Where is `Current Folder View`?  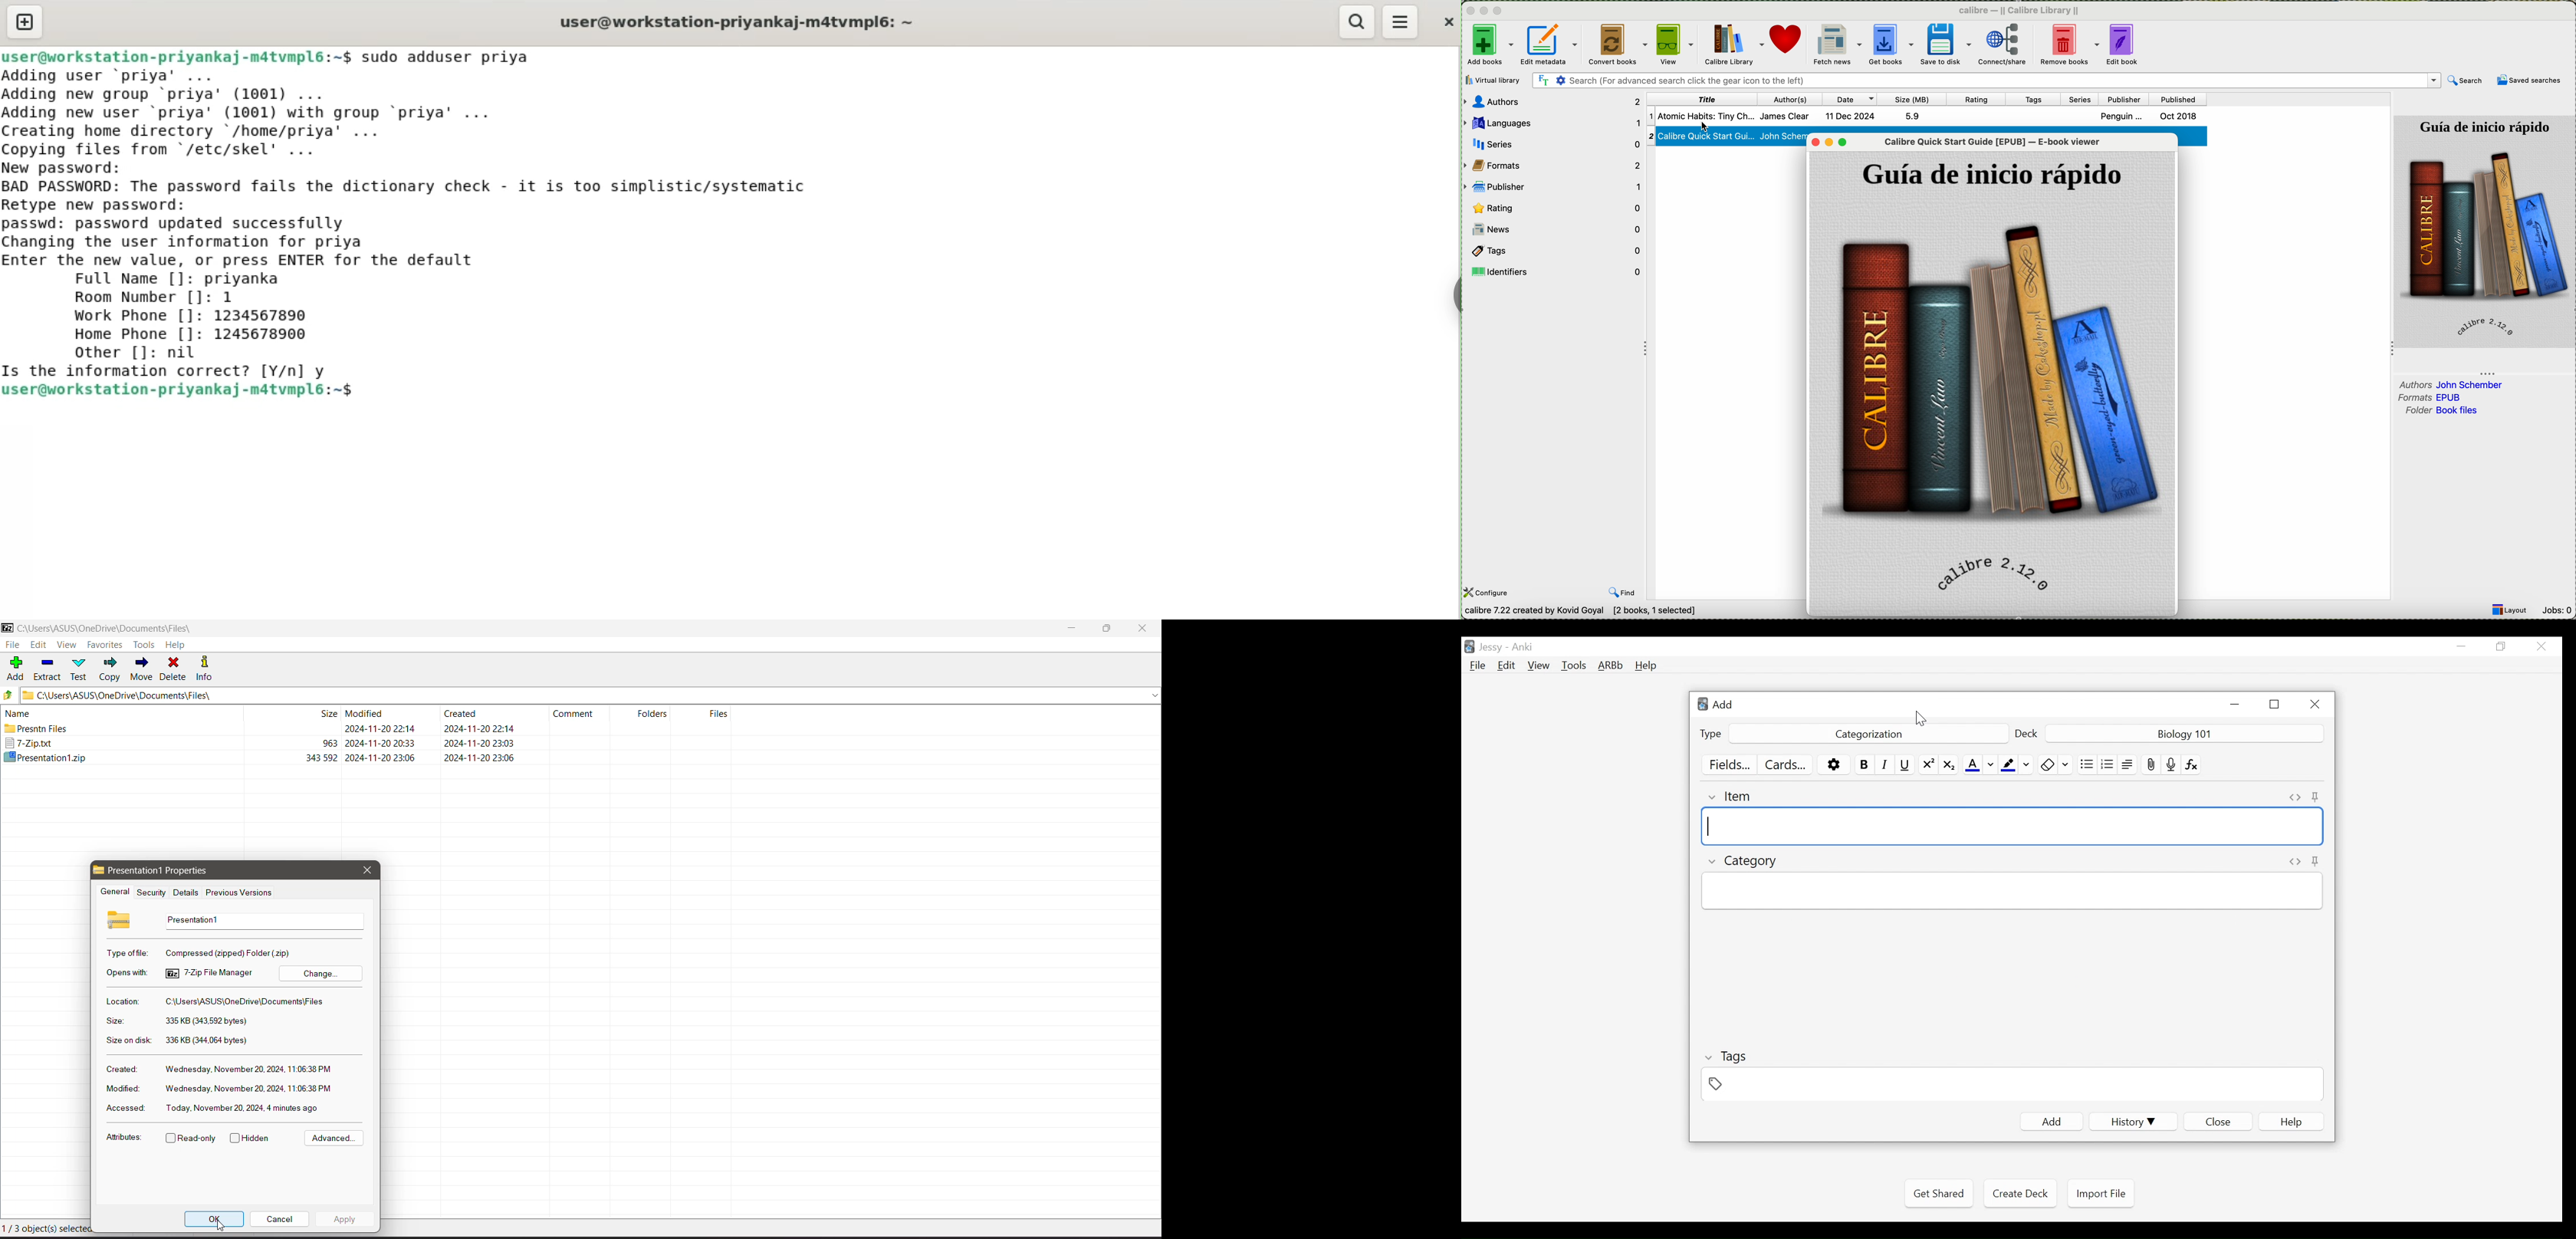 Current Folder View is located at coordinates (371, 713).